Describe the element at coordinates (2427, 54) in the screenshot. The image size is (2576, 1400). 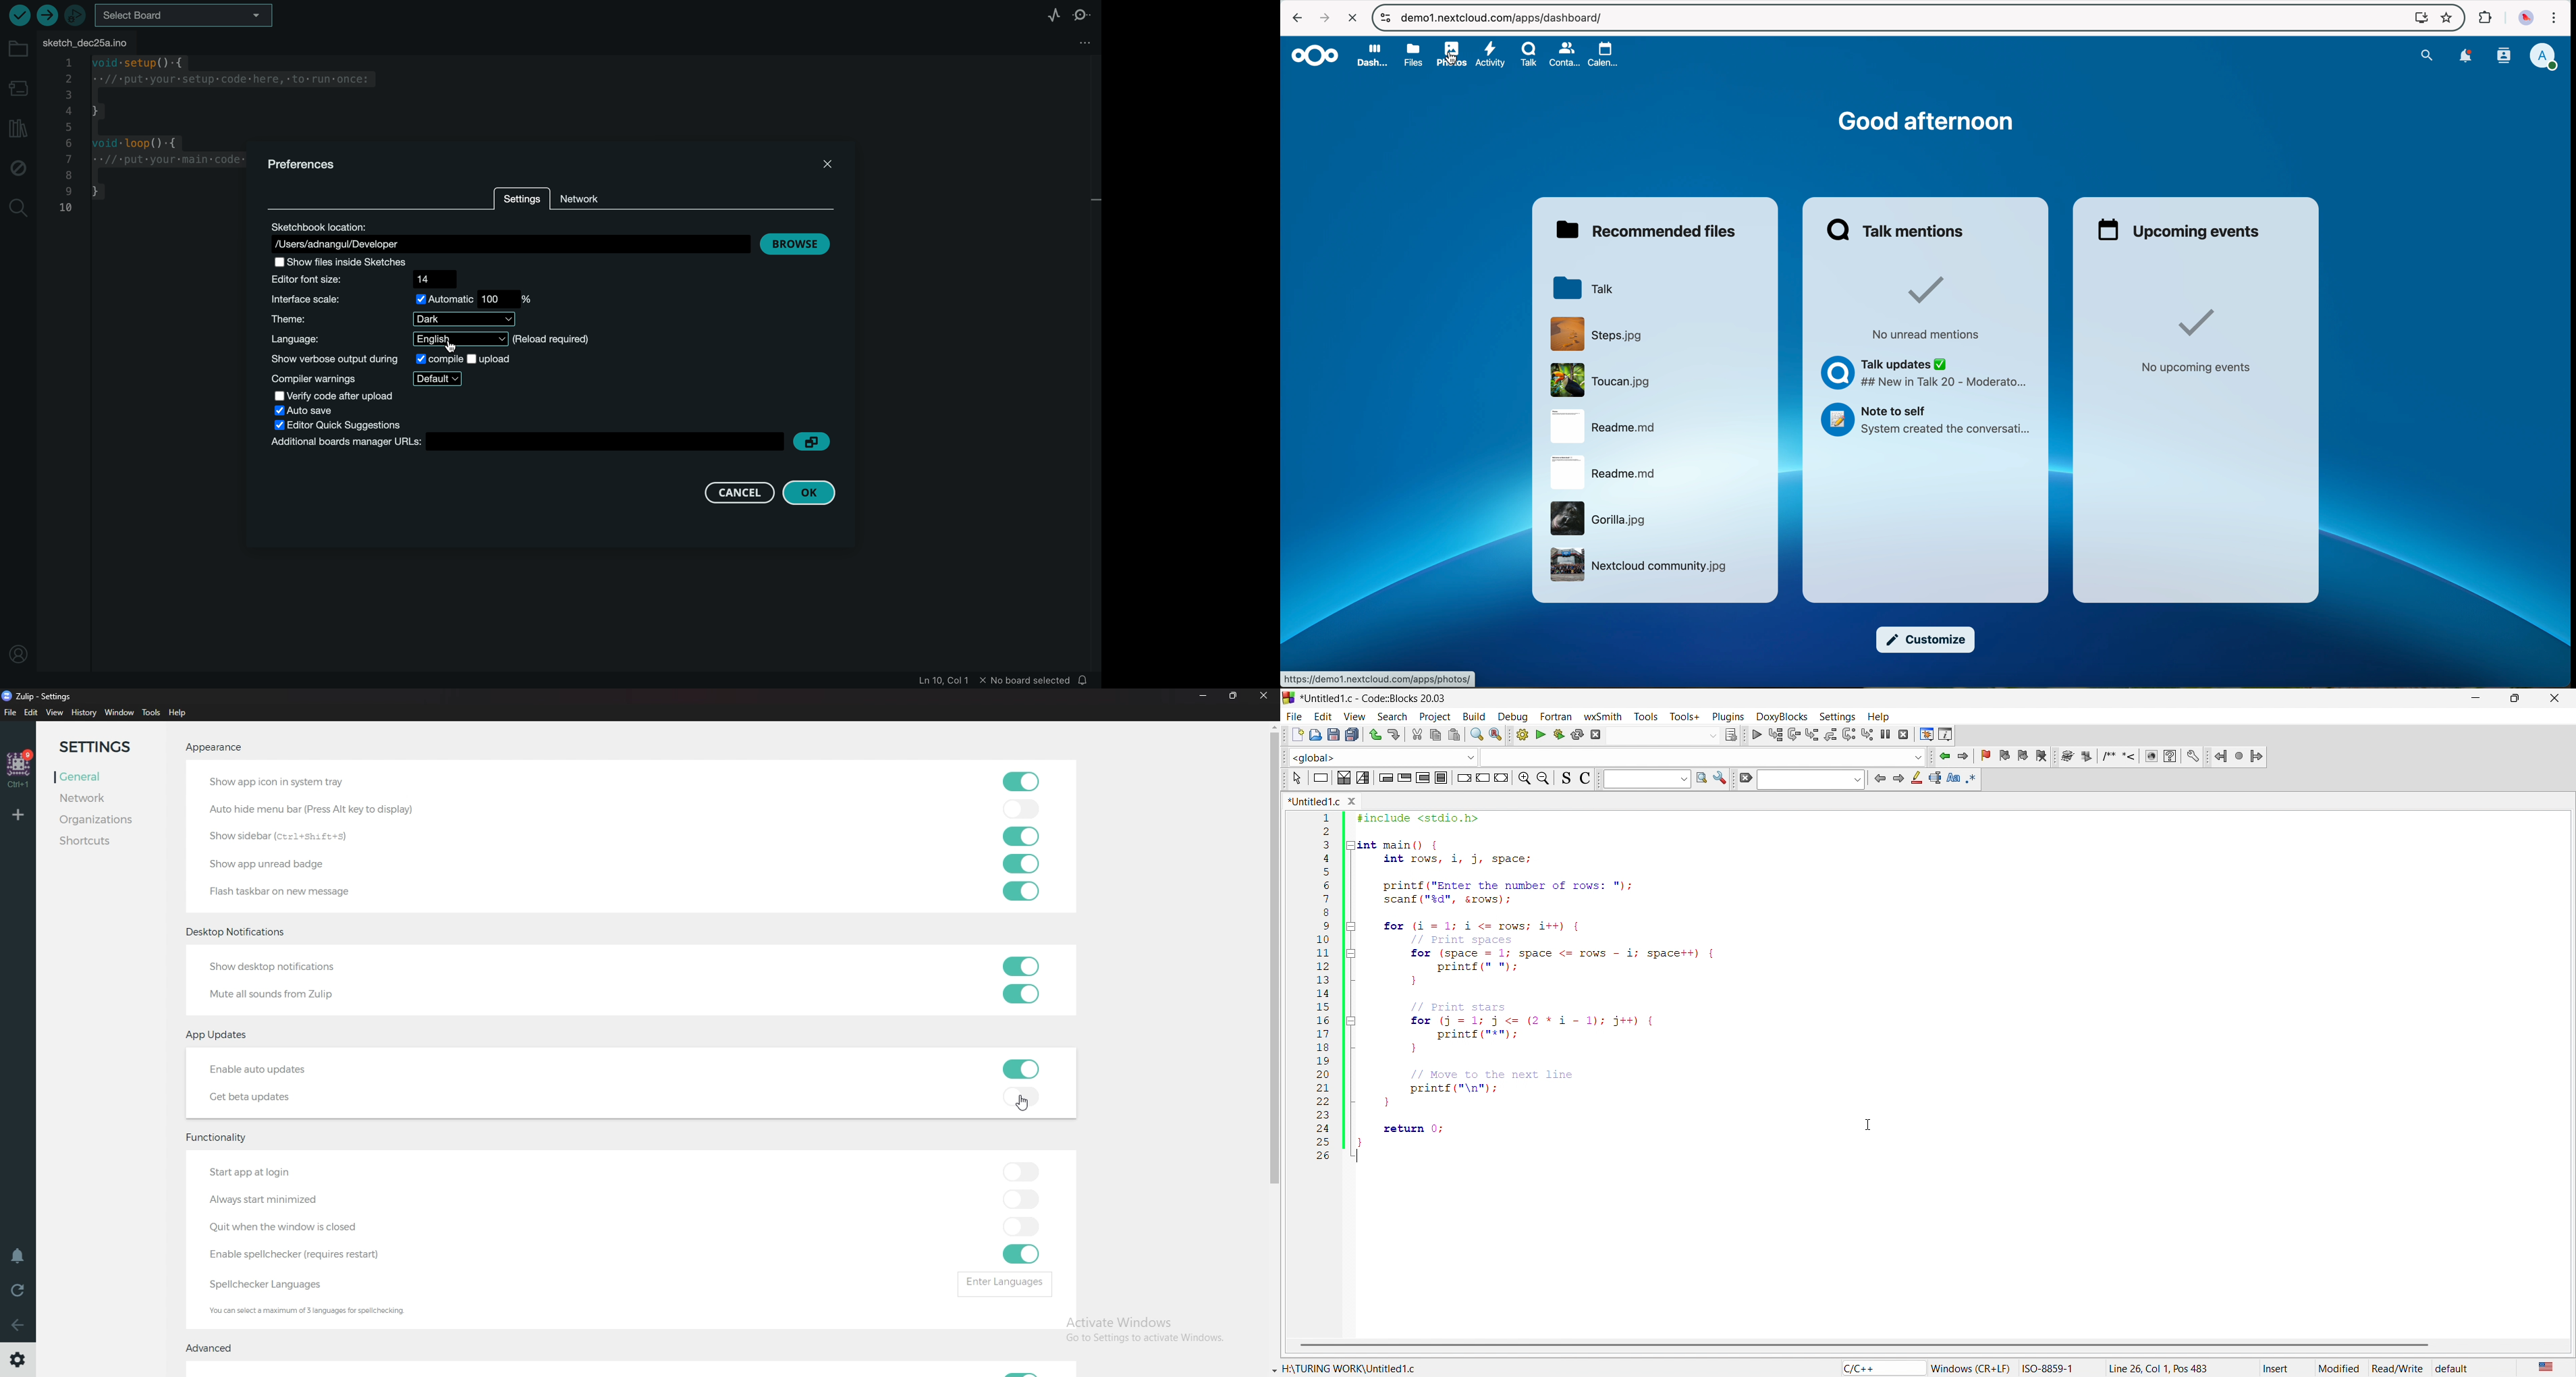
I see `search` at that location.